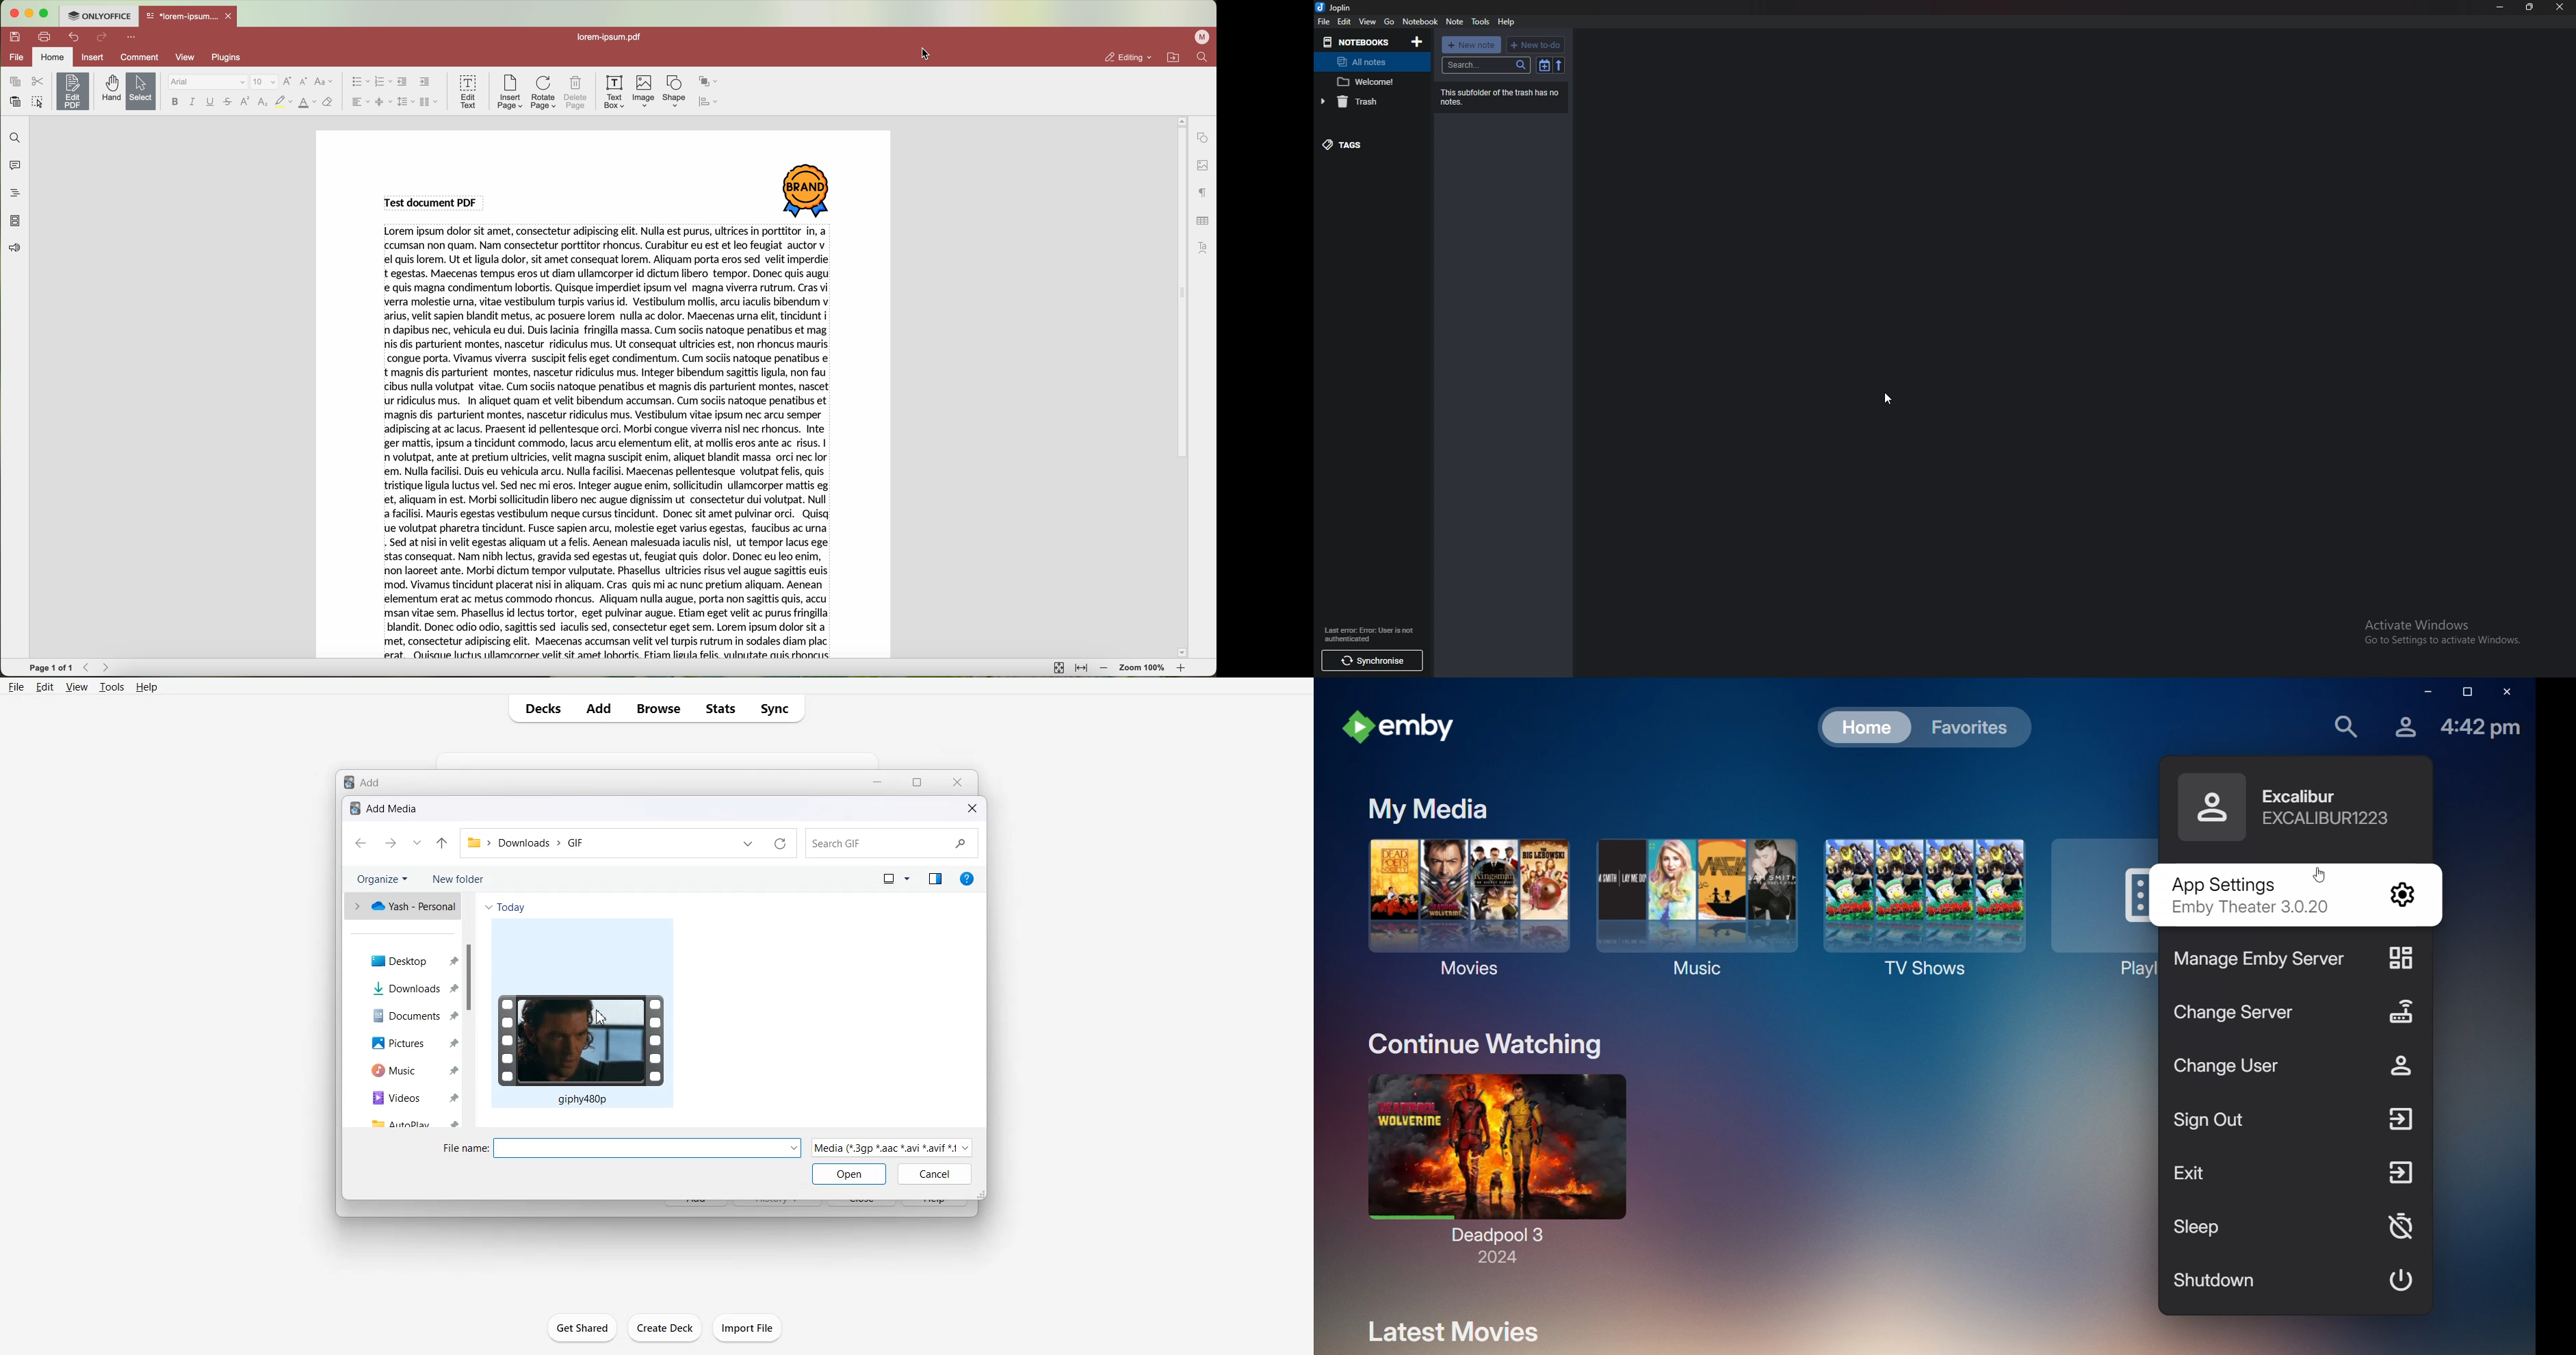  What do you see at coordinates (365, 781) in the screenshot?
I see `Text` at bounding box center [365, 781].